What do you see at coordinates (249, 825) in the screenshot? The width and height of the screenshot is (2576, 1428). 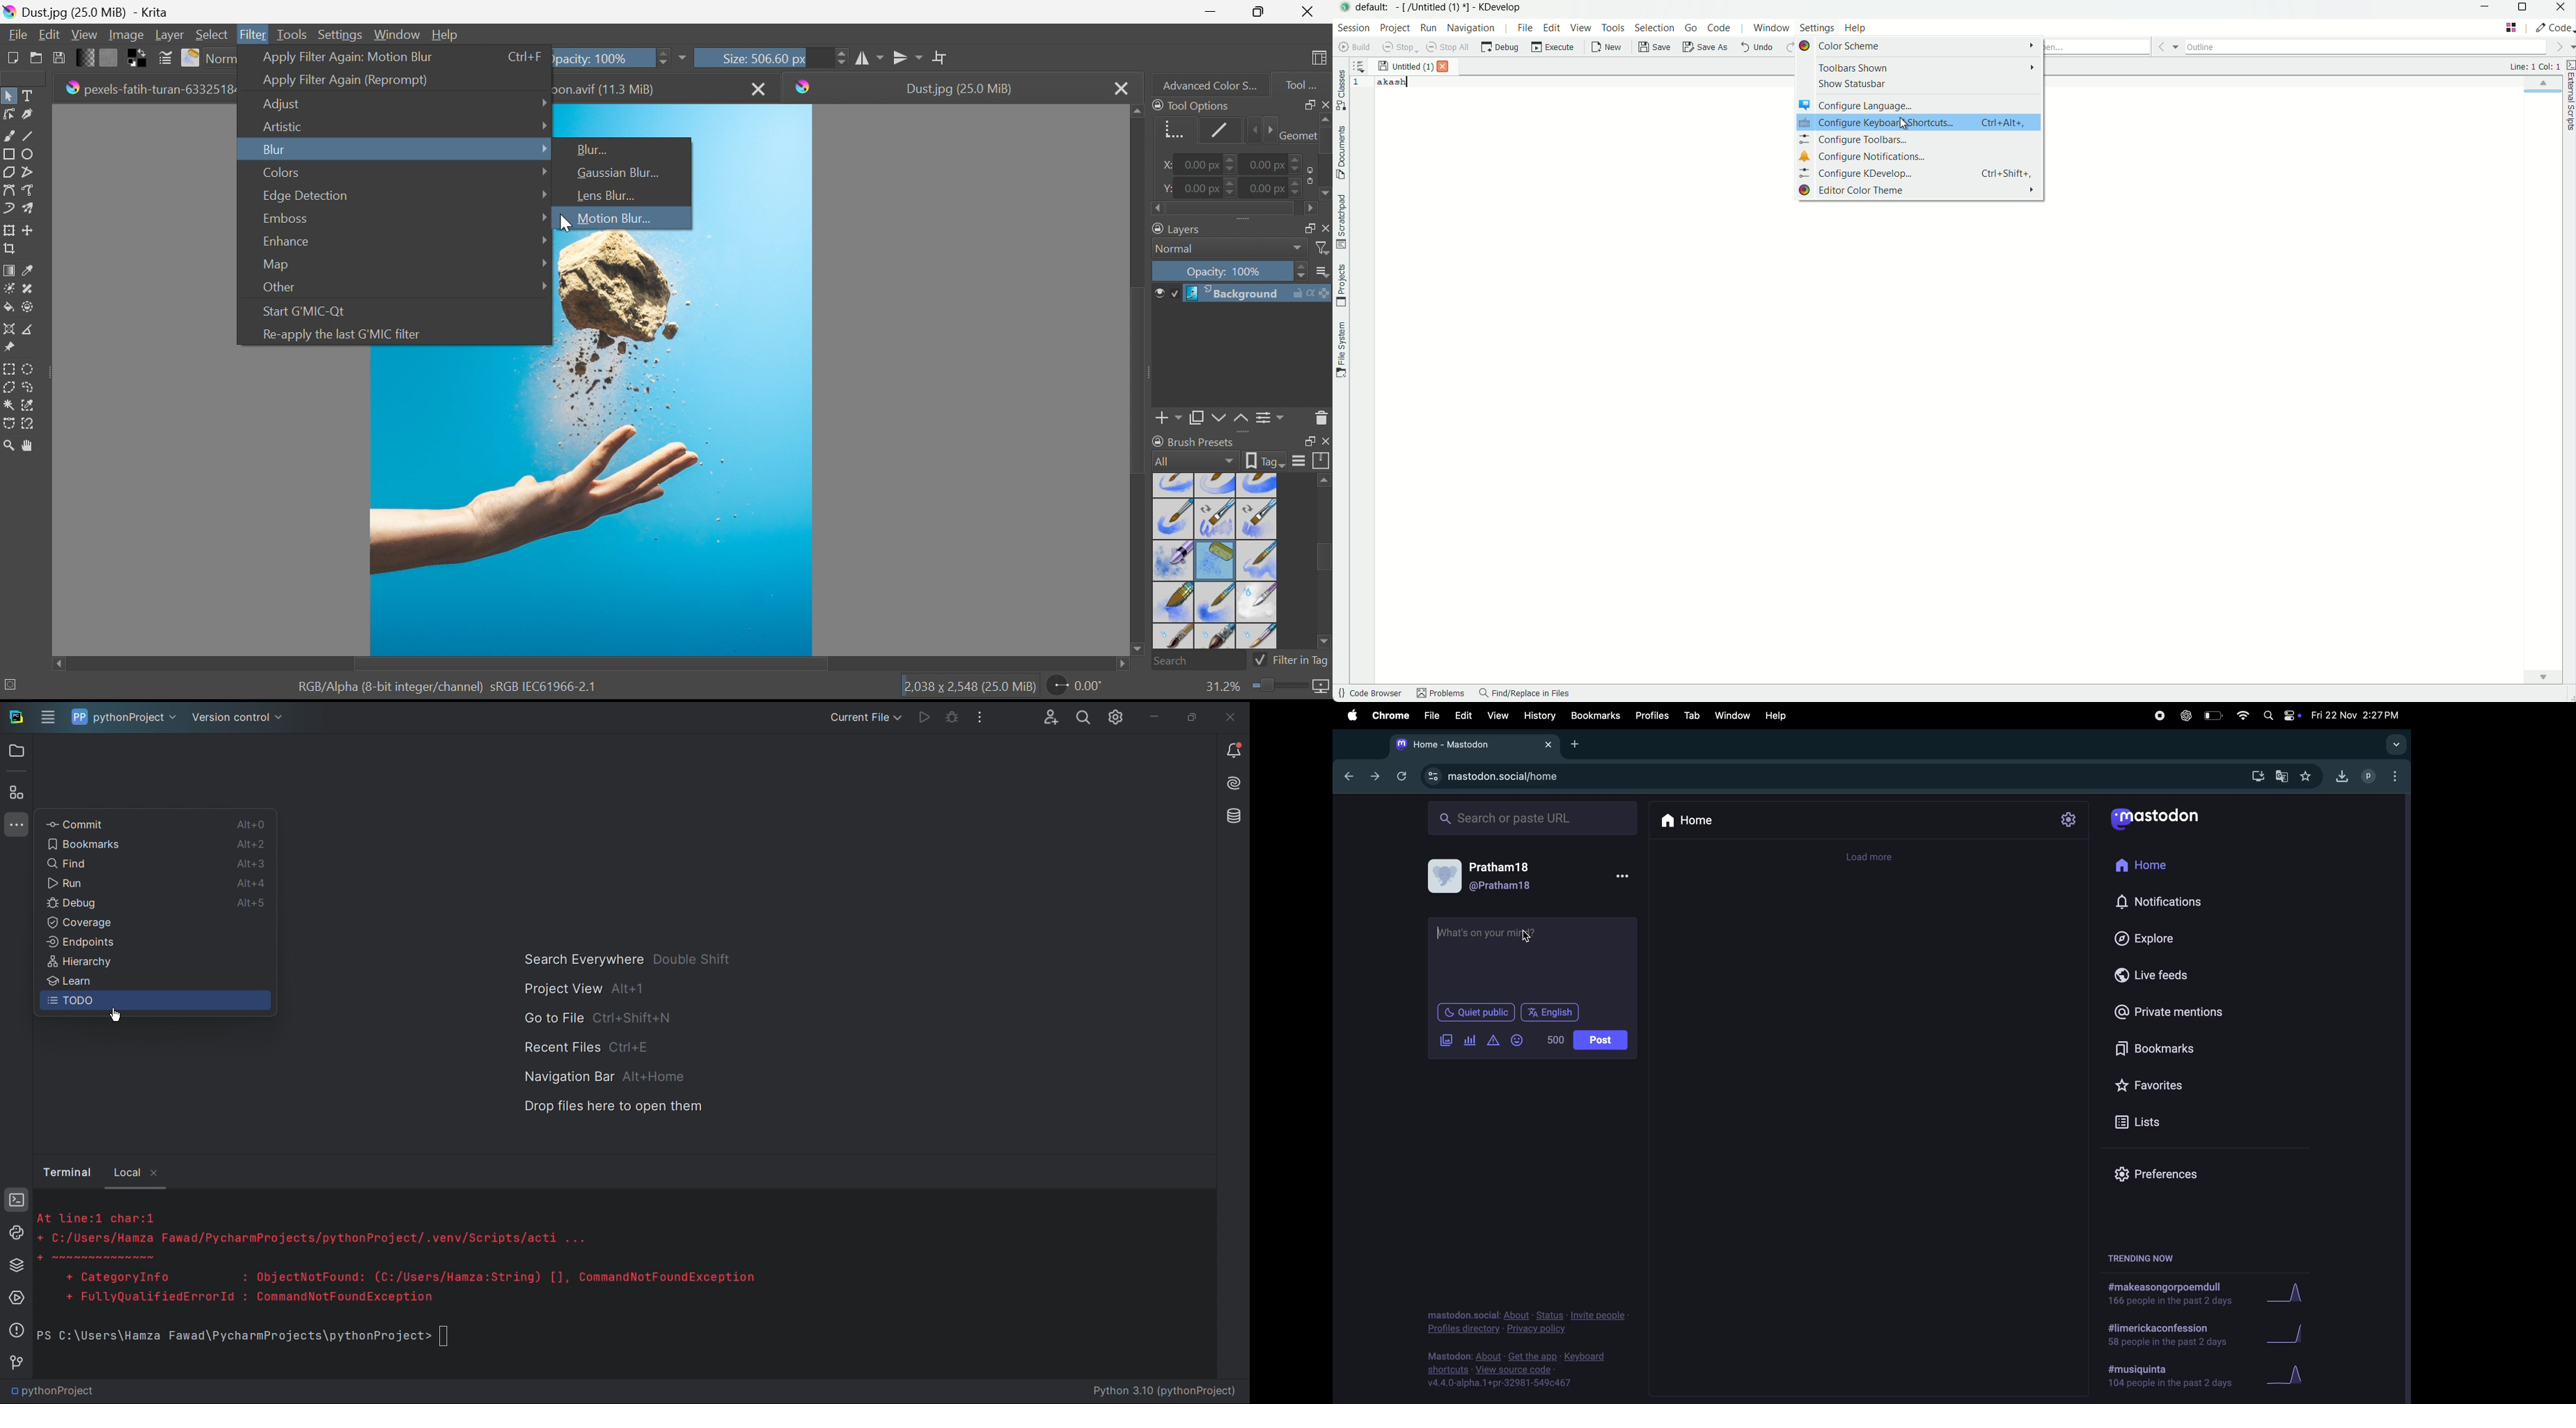 I see `Alt+0` at bounding box center [249, 825].